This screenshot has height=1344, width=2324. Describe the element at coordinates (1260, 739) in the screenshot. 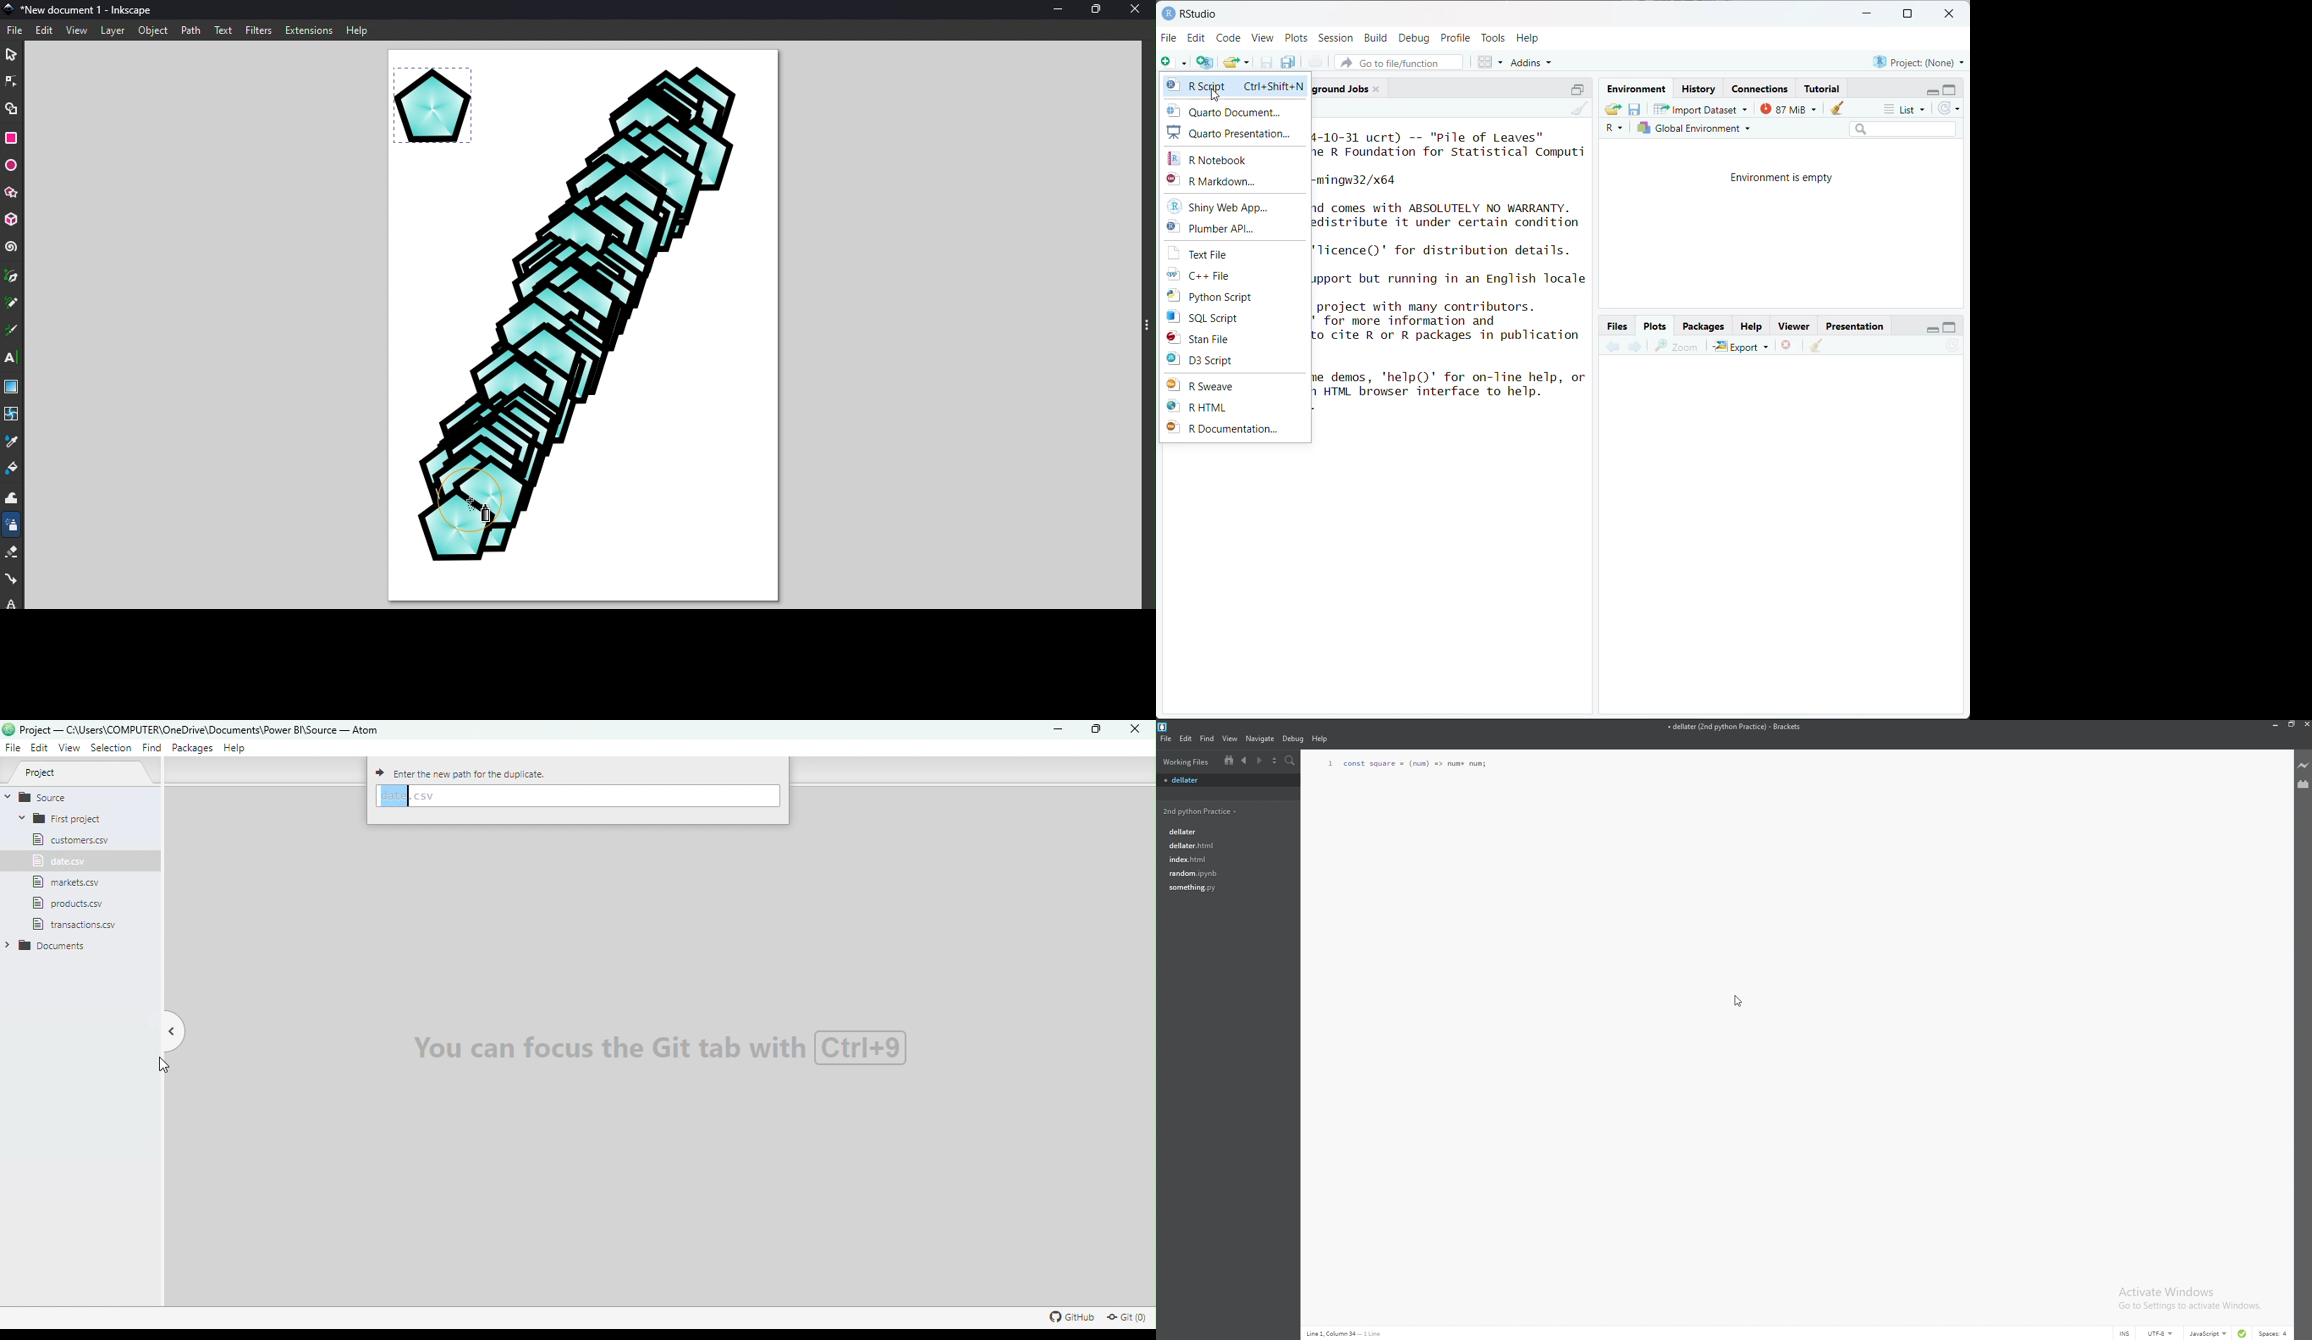

I see `navigate` at that location.